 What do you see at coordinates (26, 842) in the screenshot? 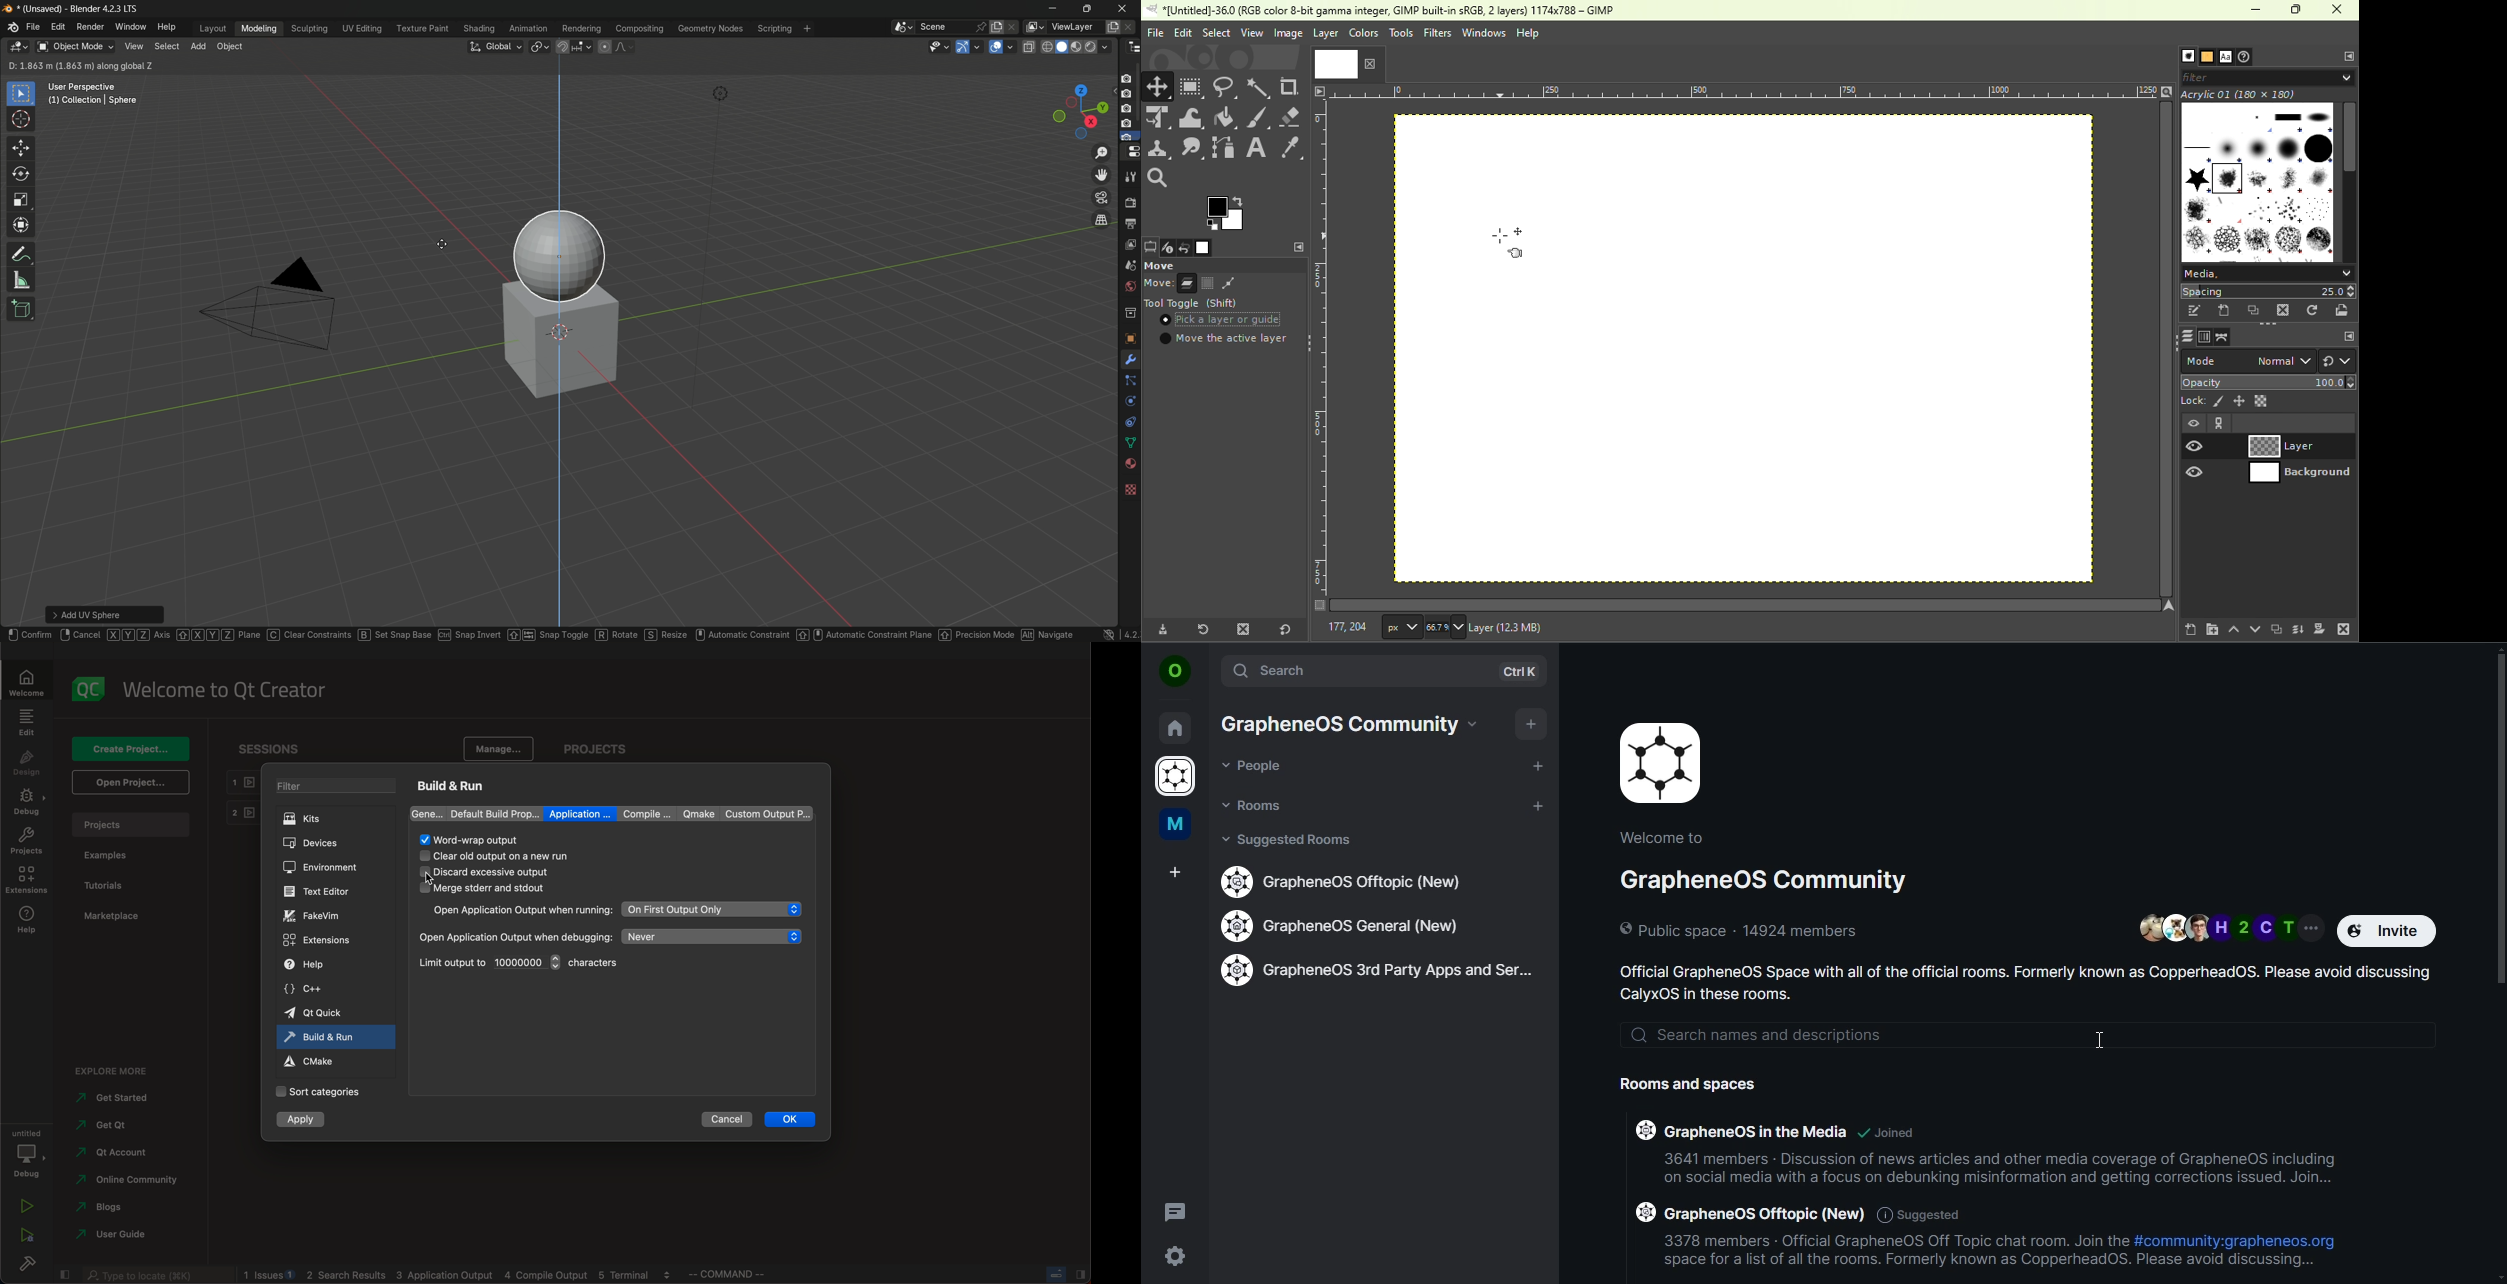
I see `projects` at bounding box center [26, 842].